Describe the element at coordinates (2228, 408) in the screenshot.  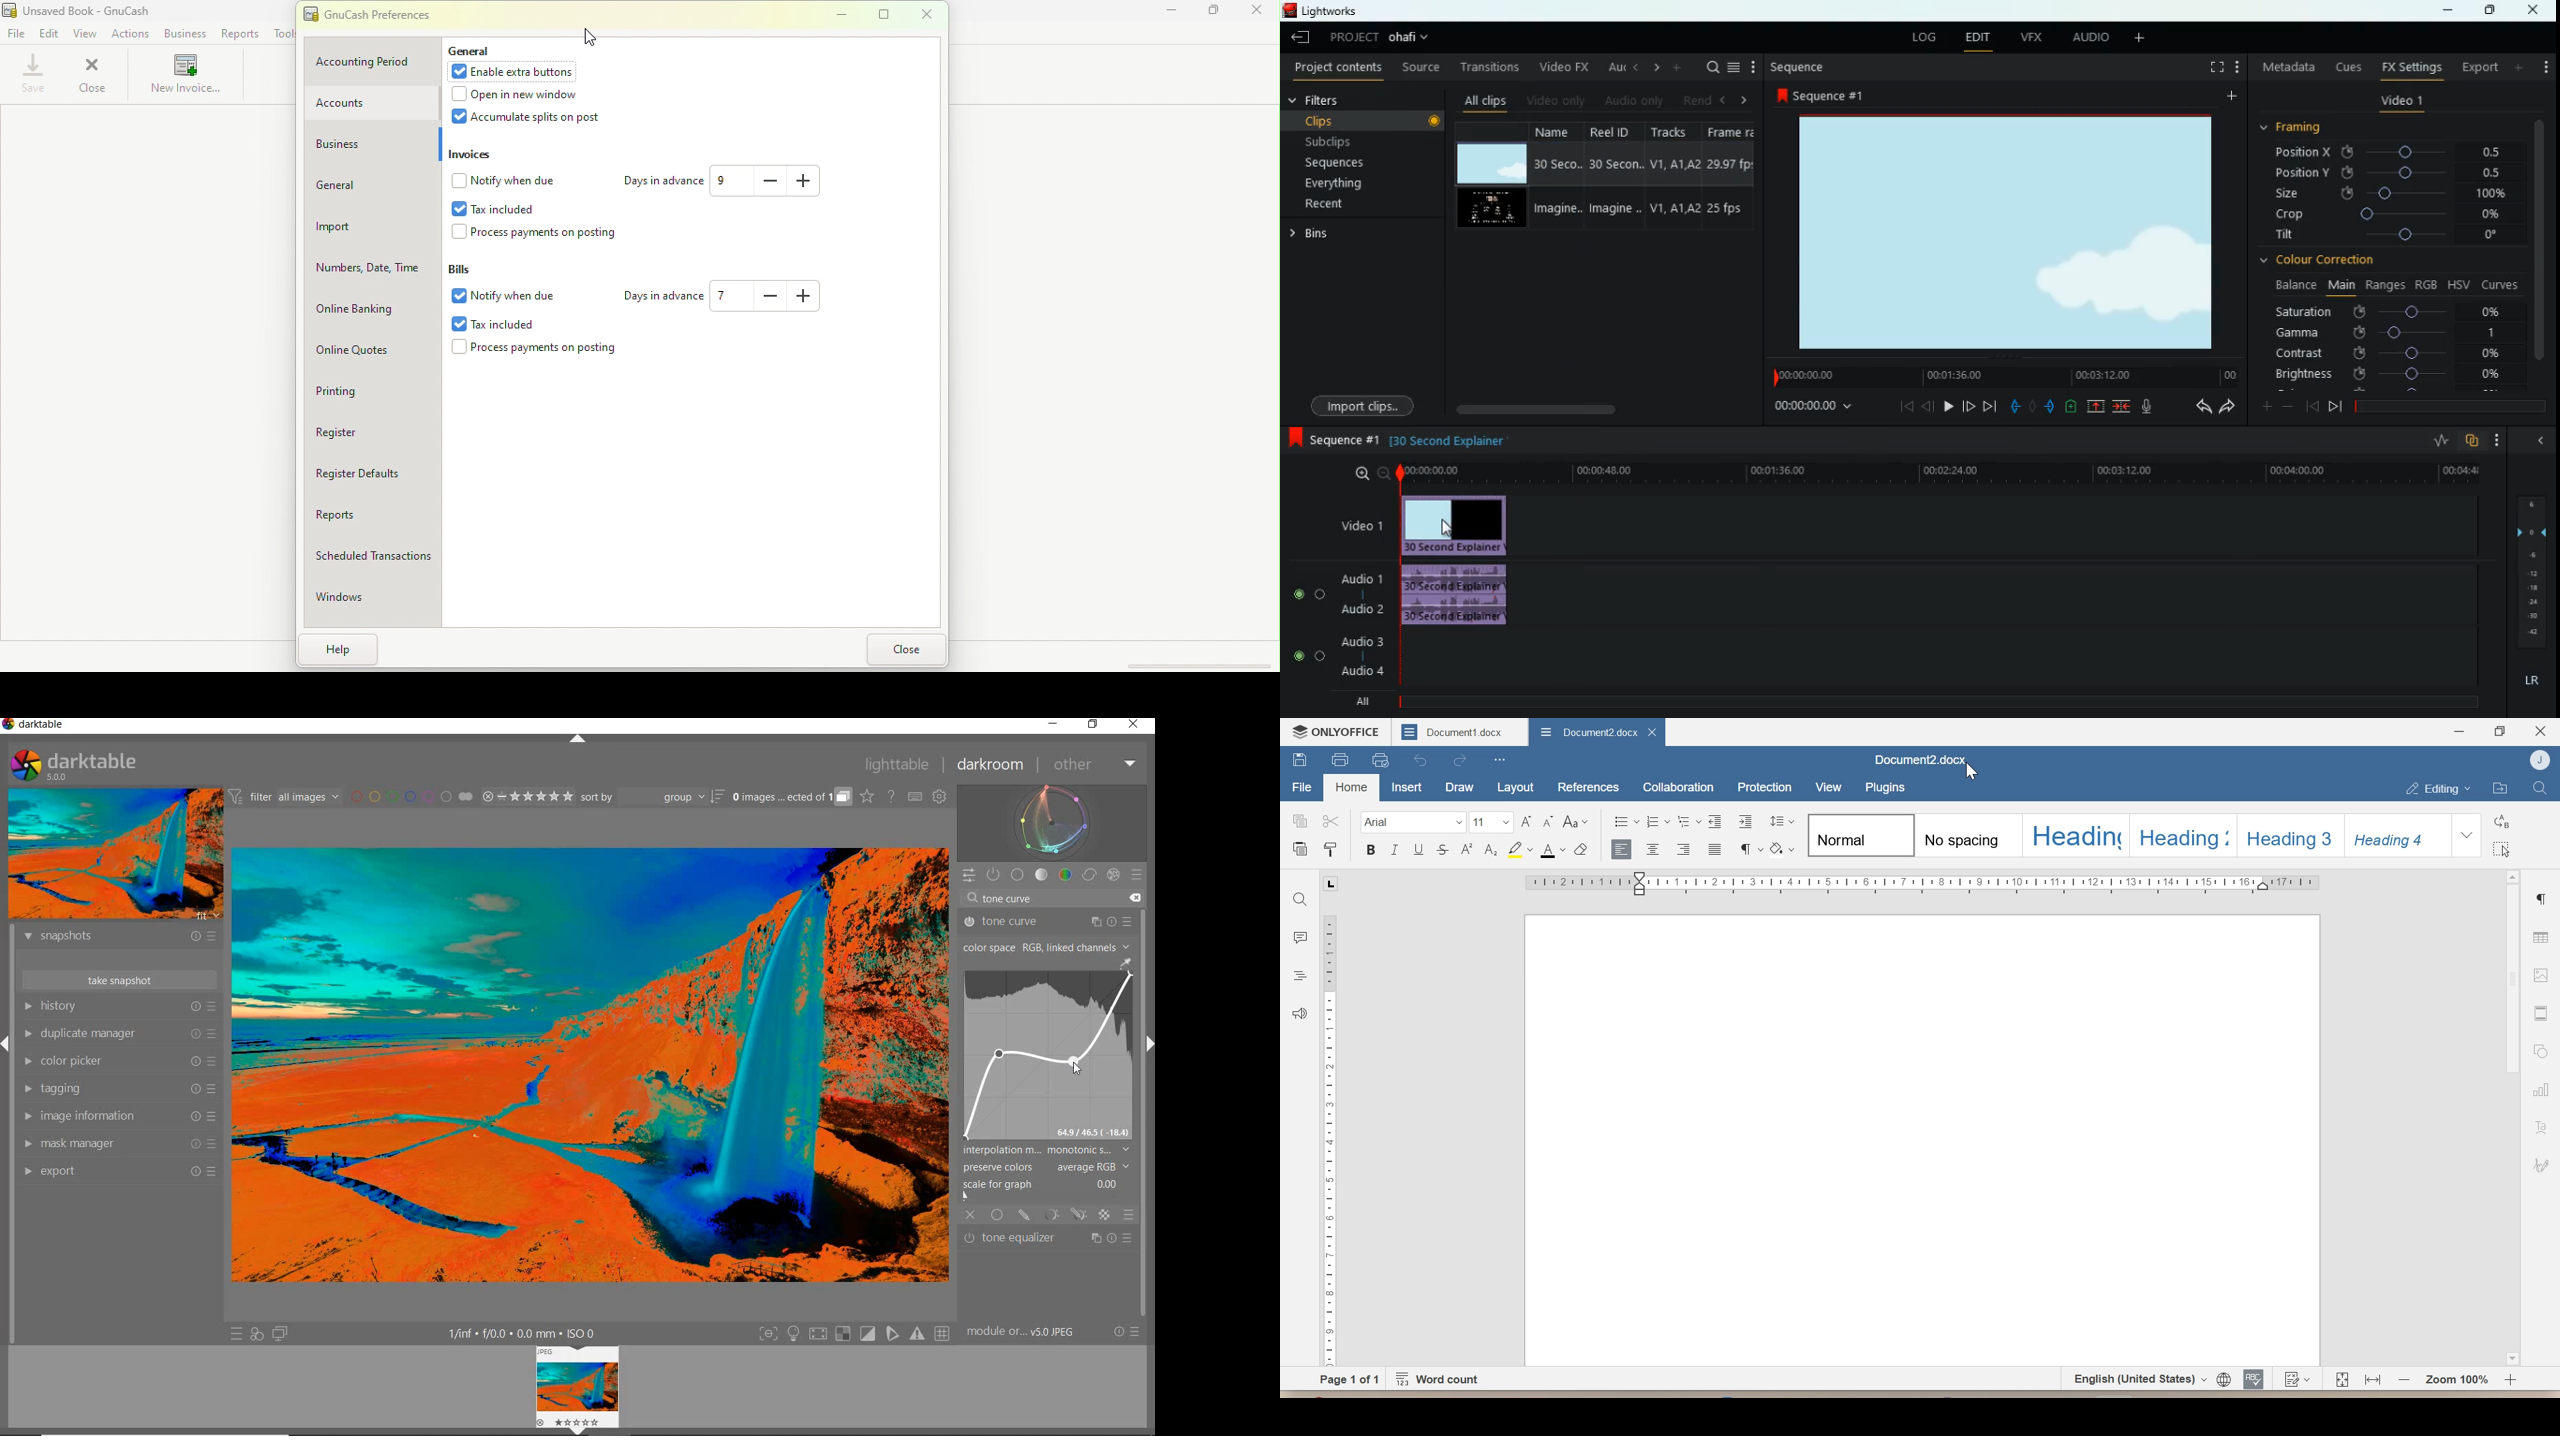
I see `forward` at that location.